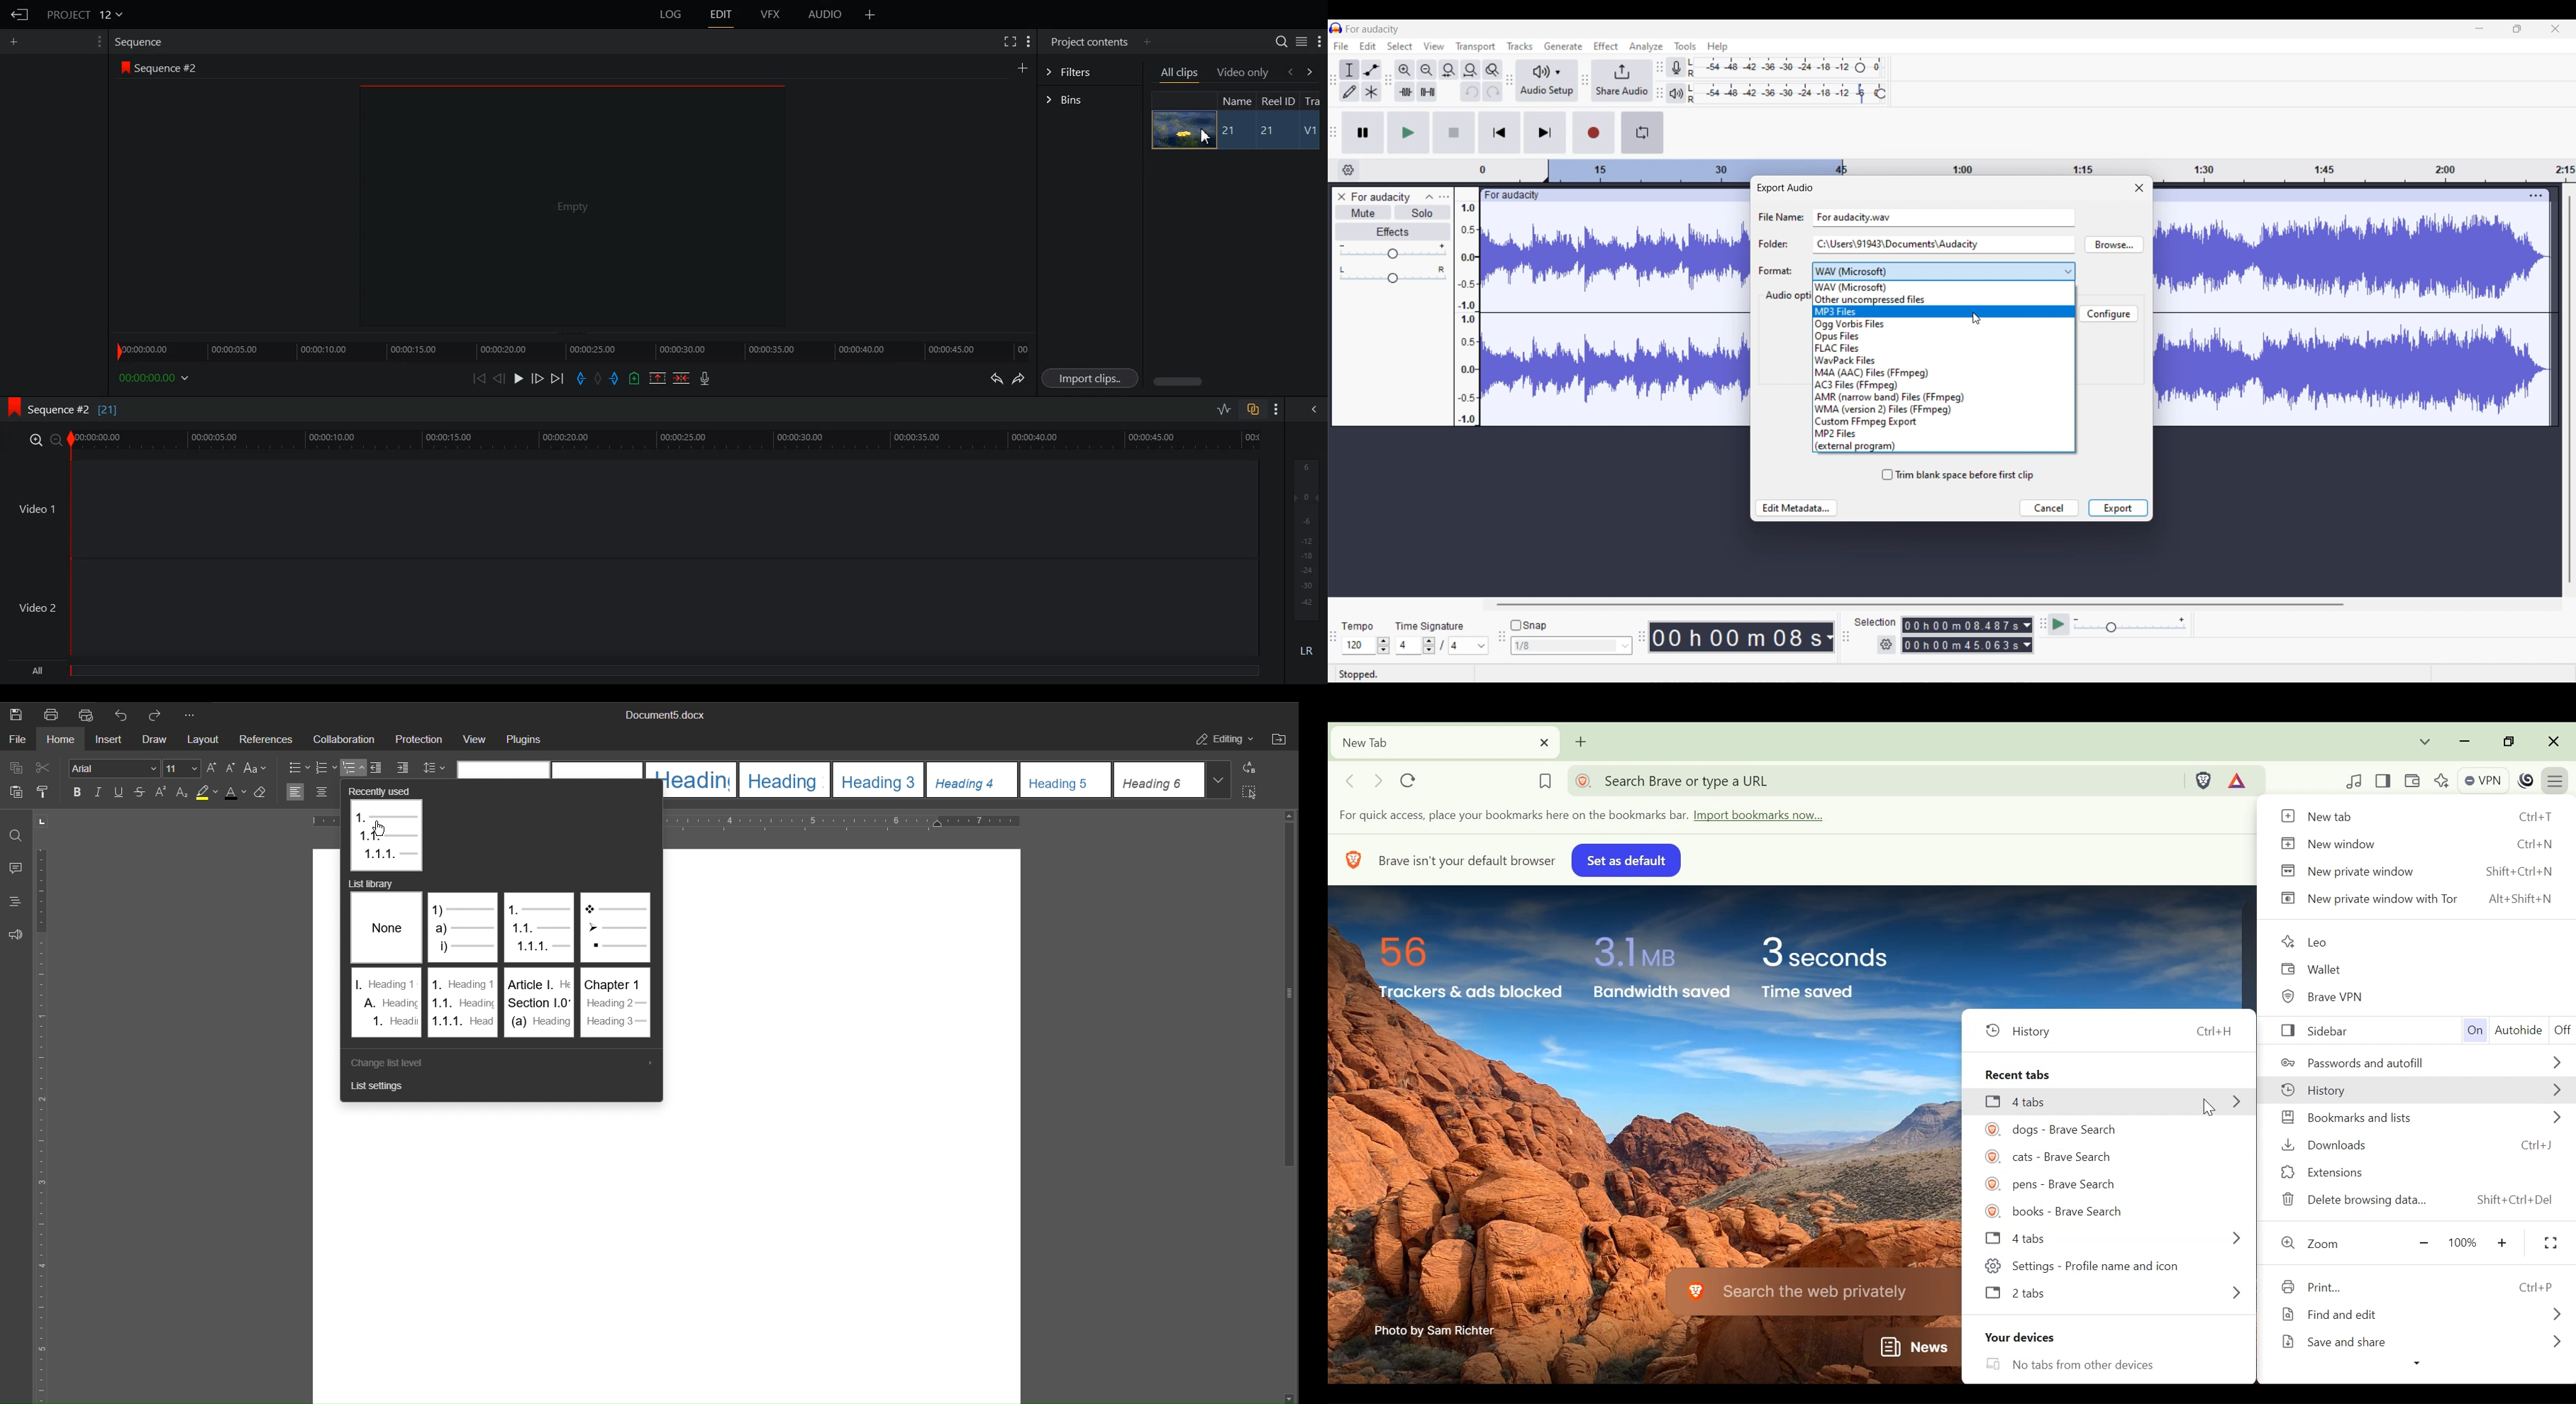 This screenshot has width=2576, height=1428. Describe the element at coordinates (2426, 741) in the screenshot. I see `Search tabs` at that location.